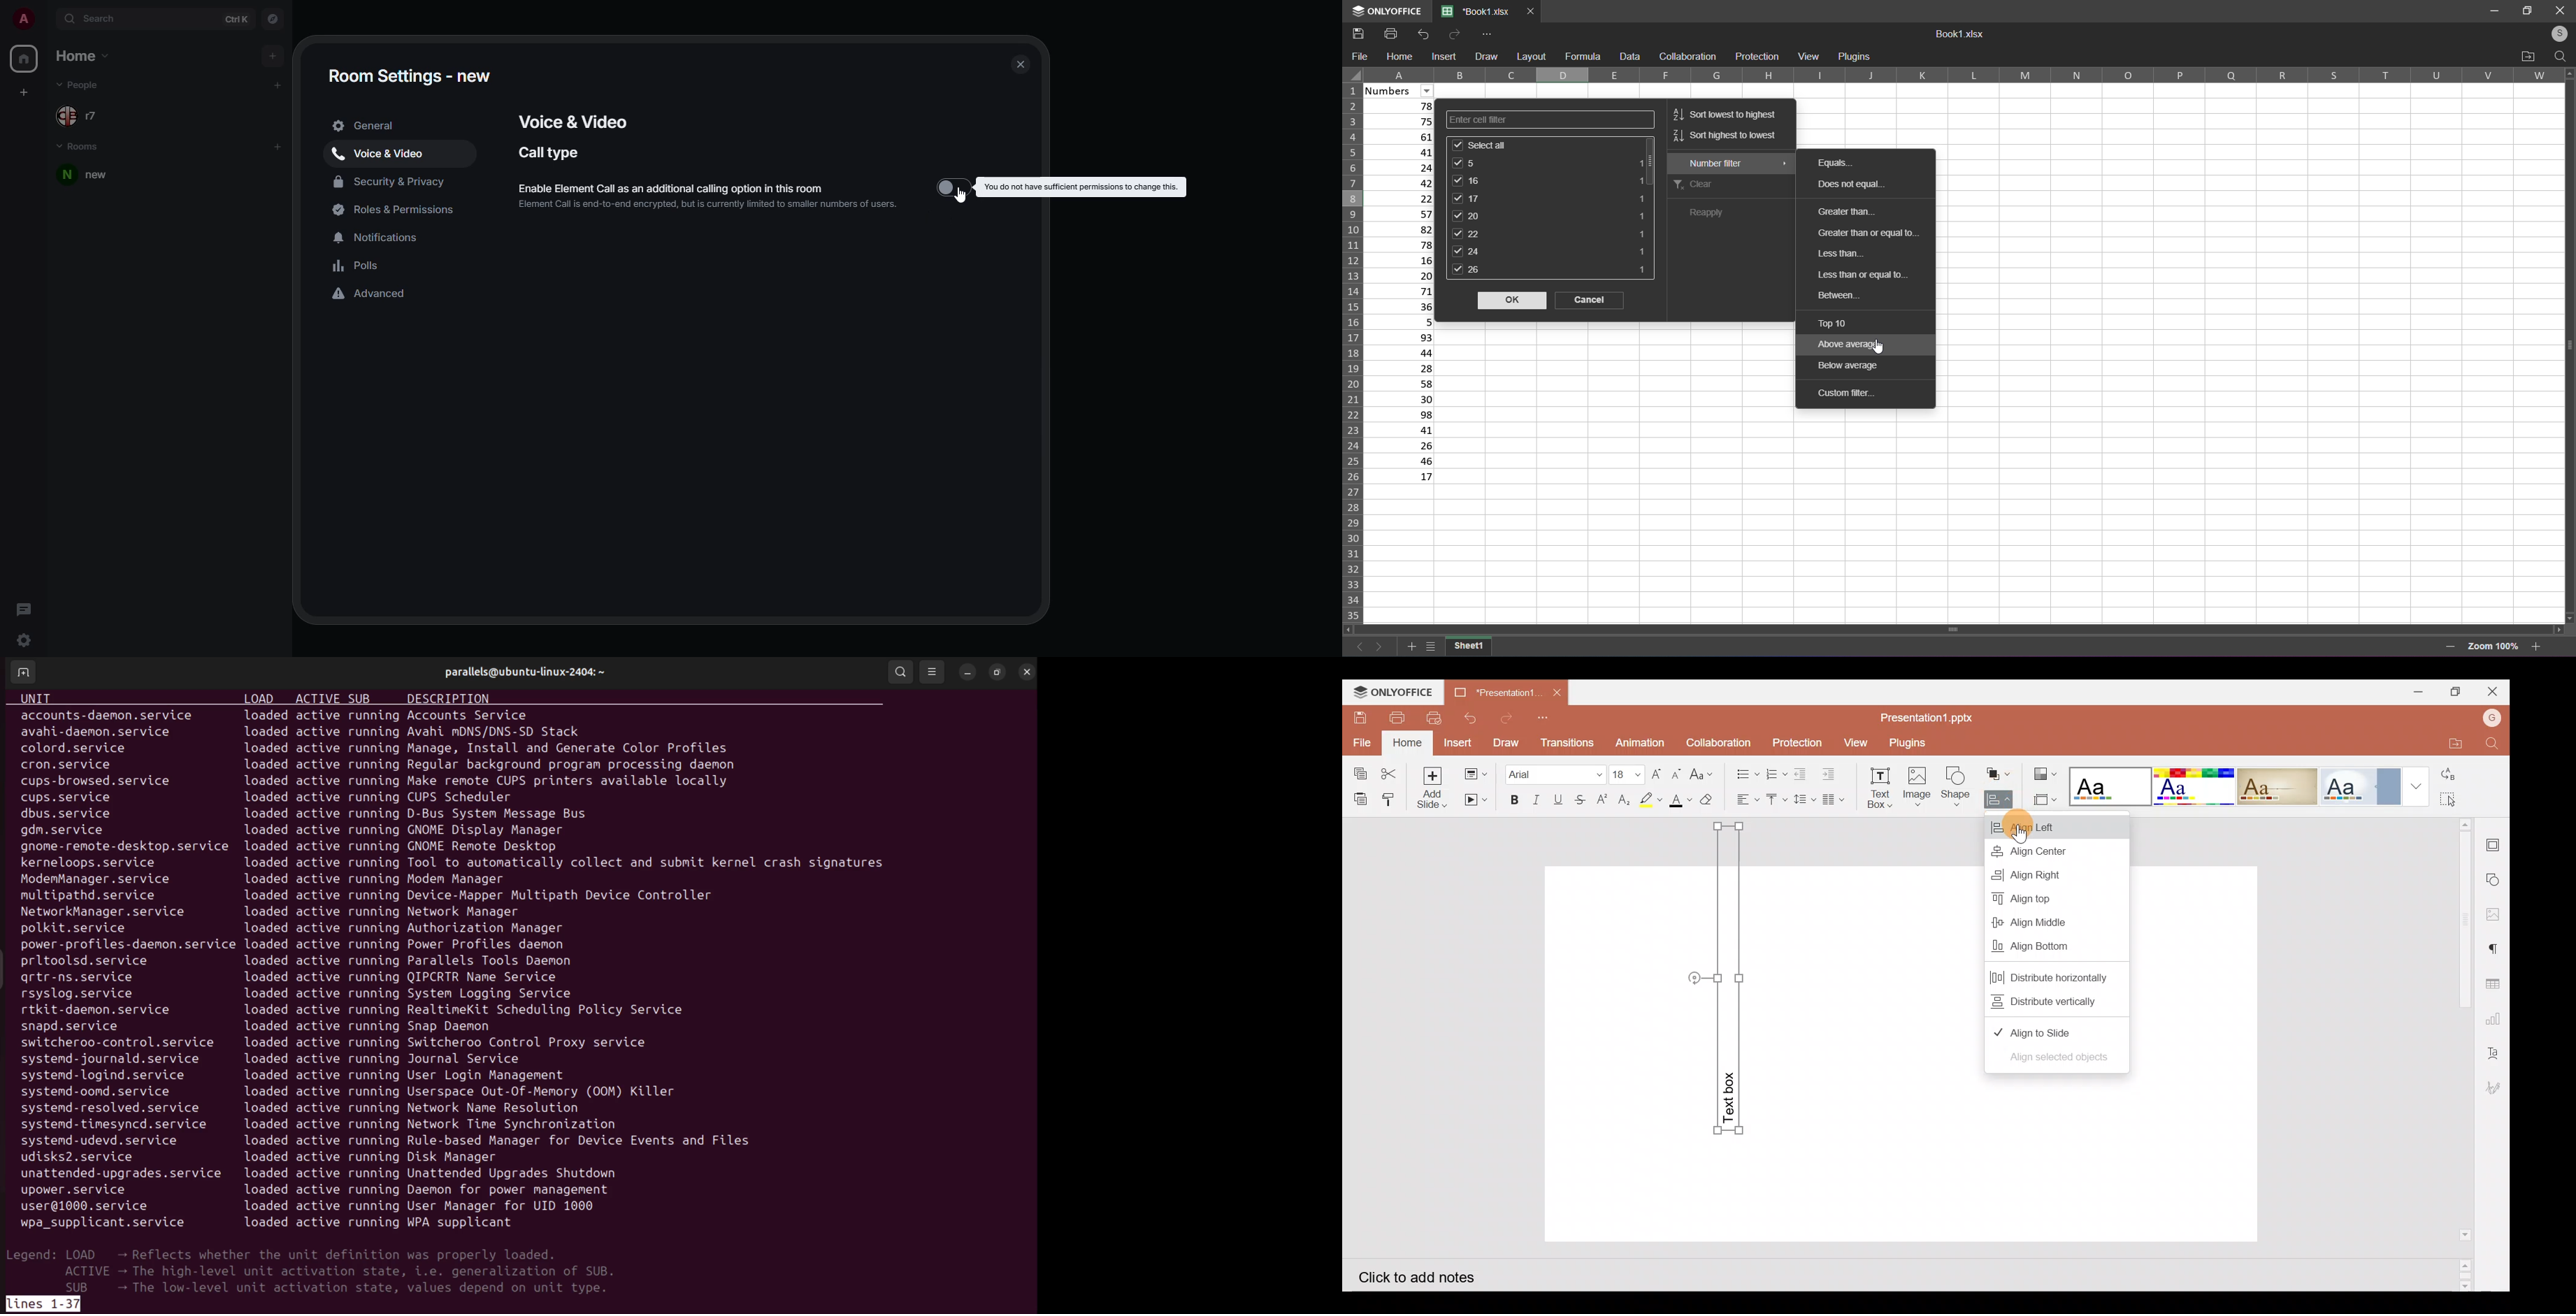 This screenshot has height=1316, width=2576. Describe the element at coordinates (85, 115) in the screenshot. I see `people` at that location.